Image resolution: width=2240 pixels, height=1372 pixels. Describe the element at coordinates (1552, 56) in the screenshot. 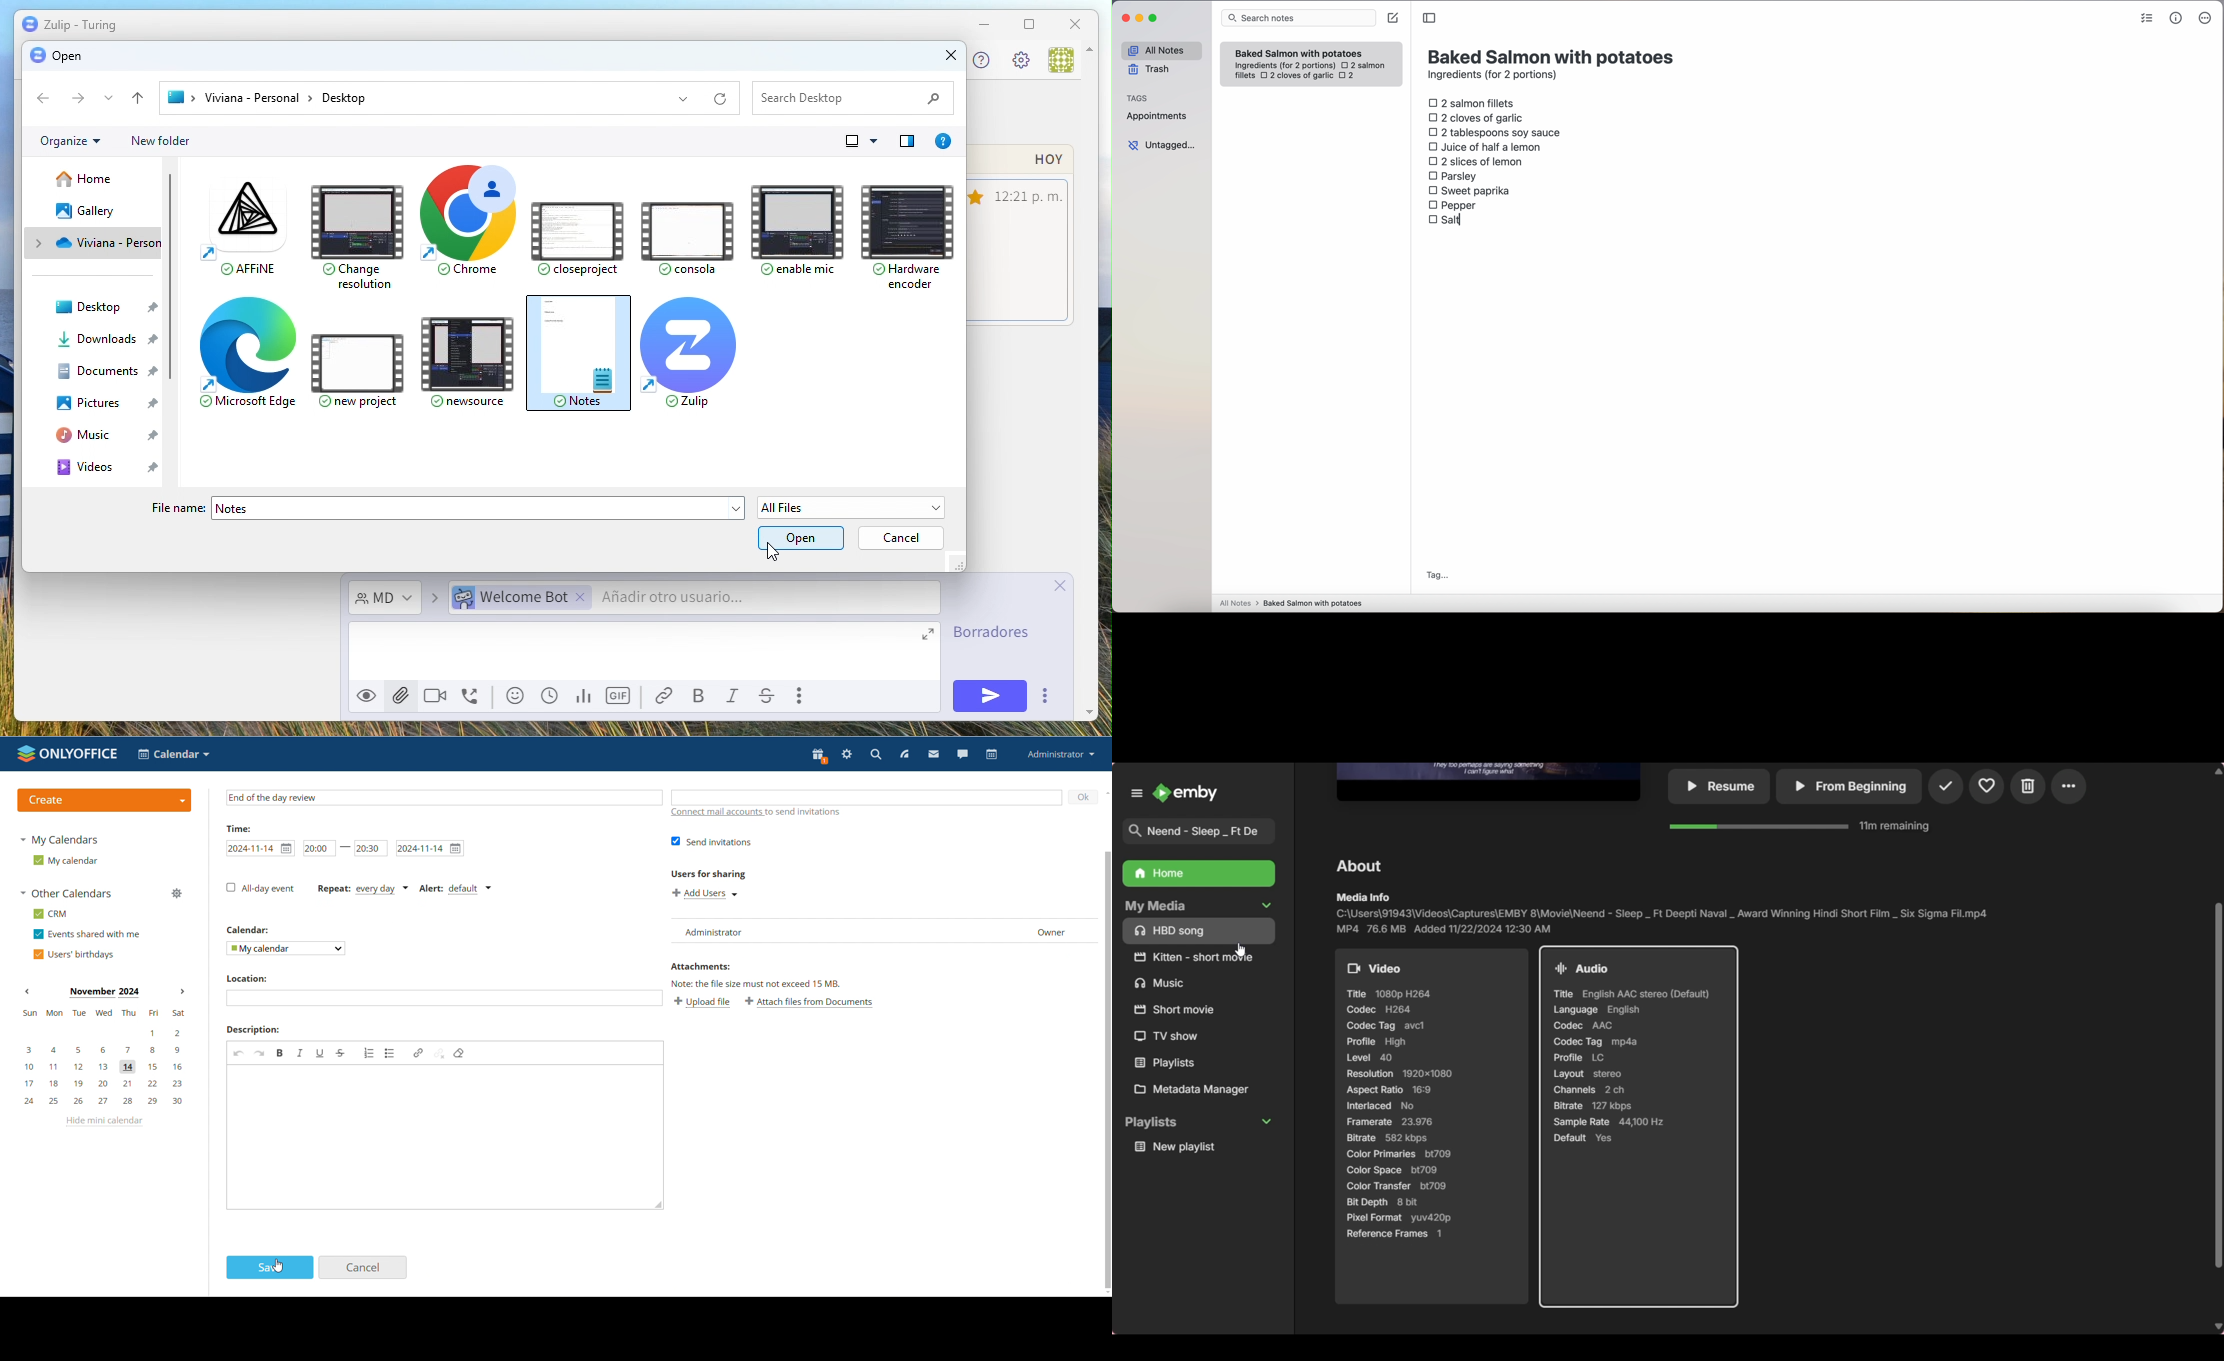

I see `title: Baked Salmon with potatoes` at that location.